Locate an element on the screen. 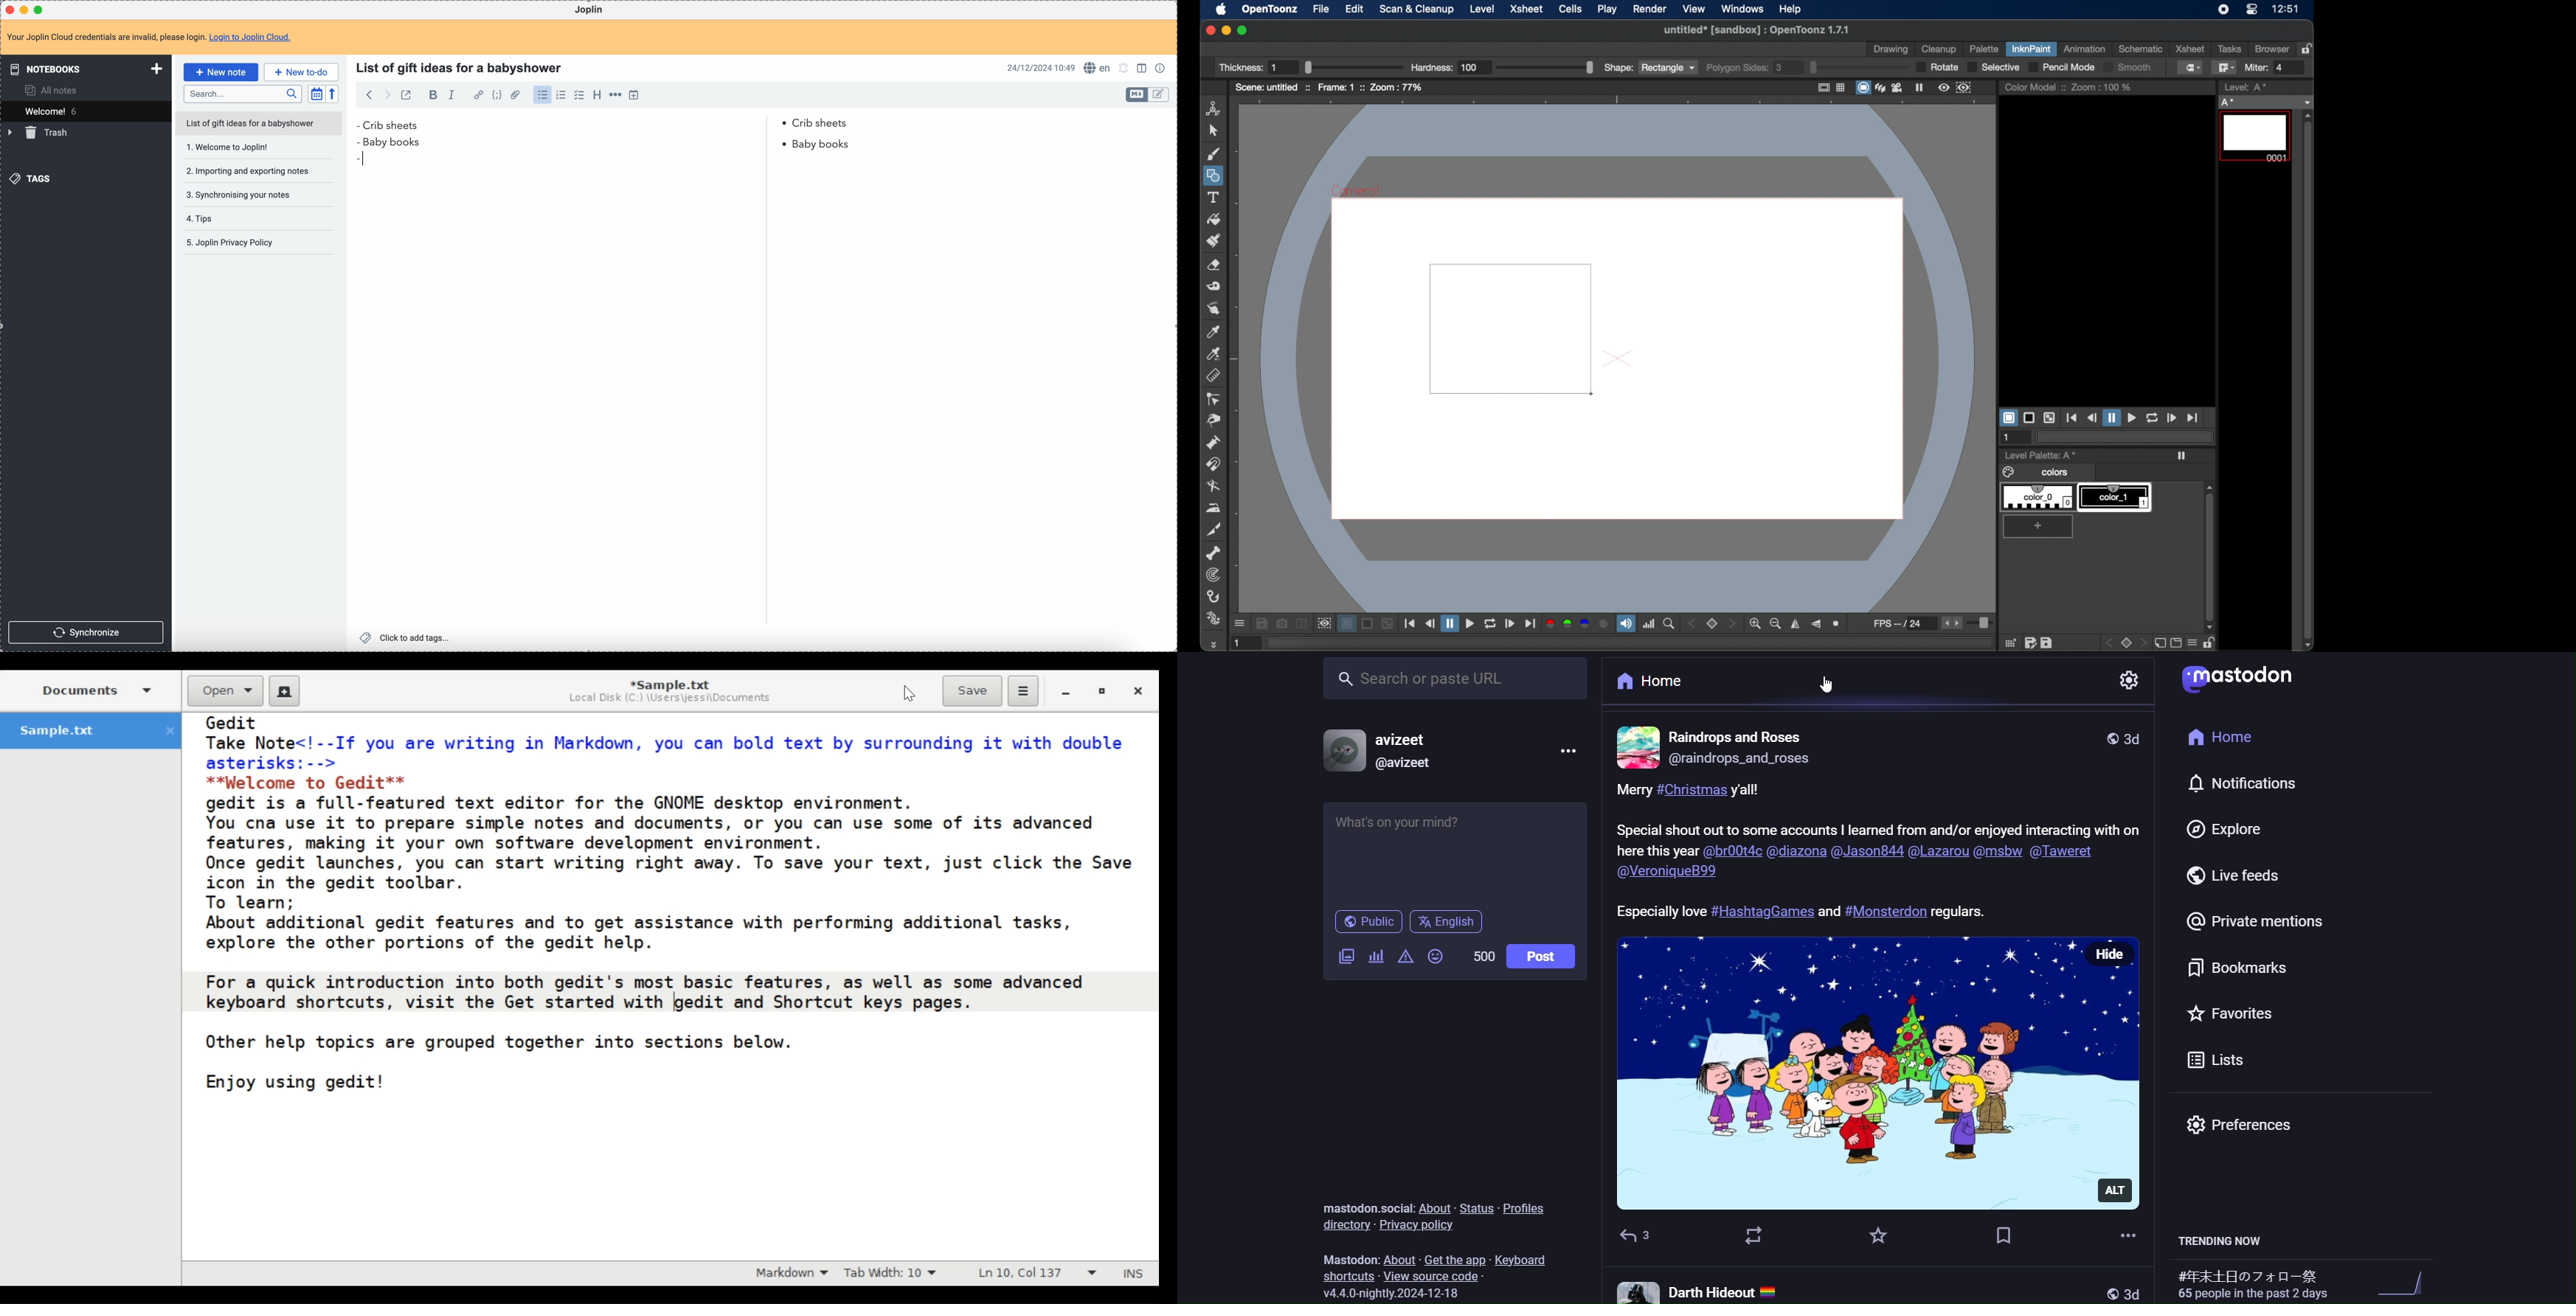  polygon sides is located at coordinates (1806, 68).